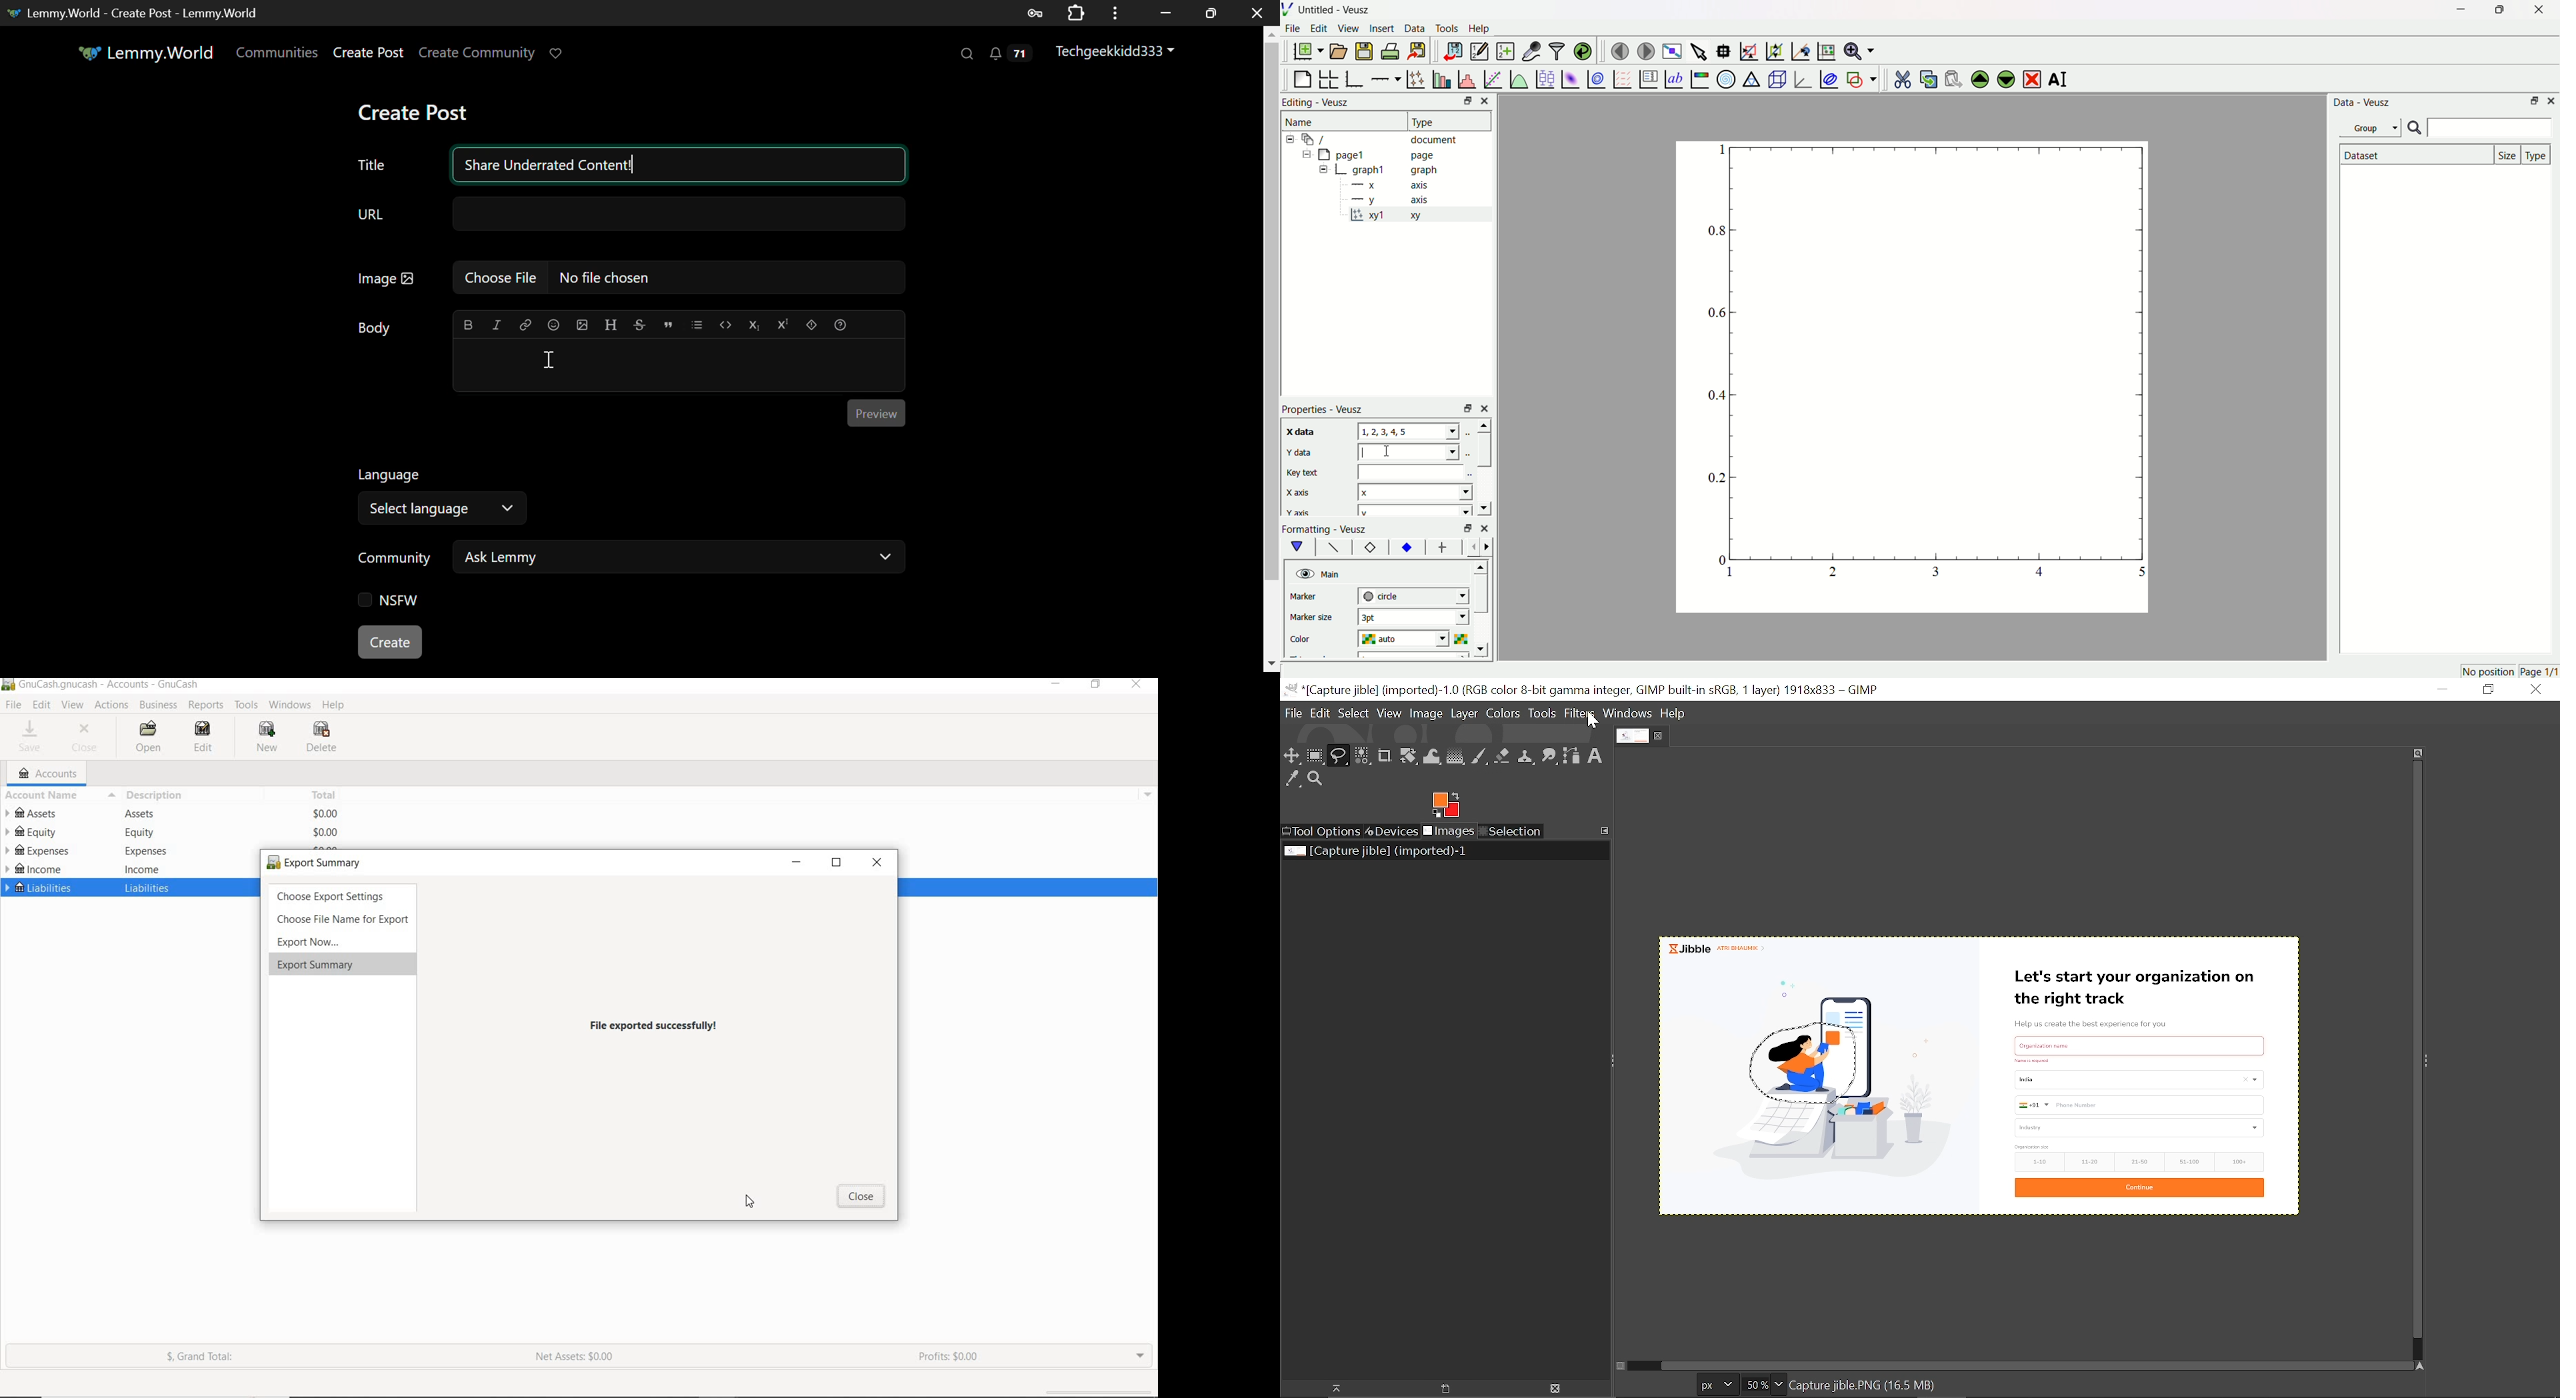 The height and width of the screenshot is (1400, 2576). I want to click on Untitled - Veusz, so click(1337, 11).